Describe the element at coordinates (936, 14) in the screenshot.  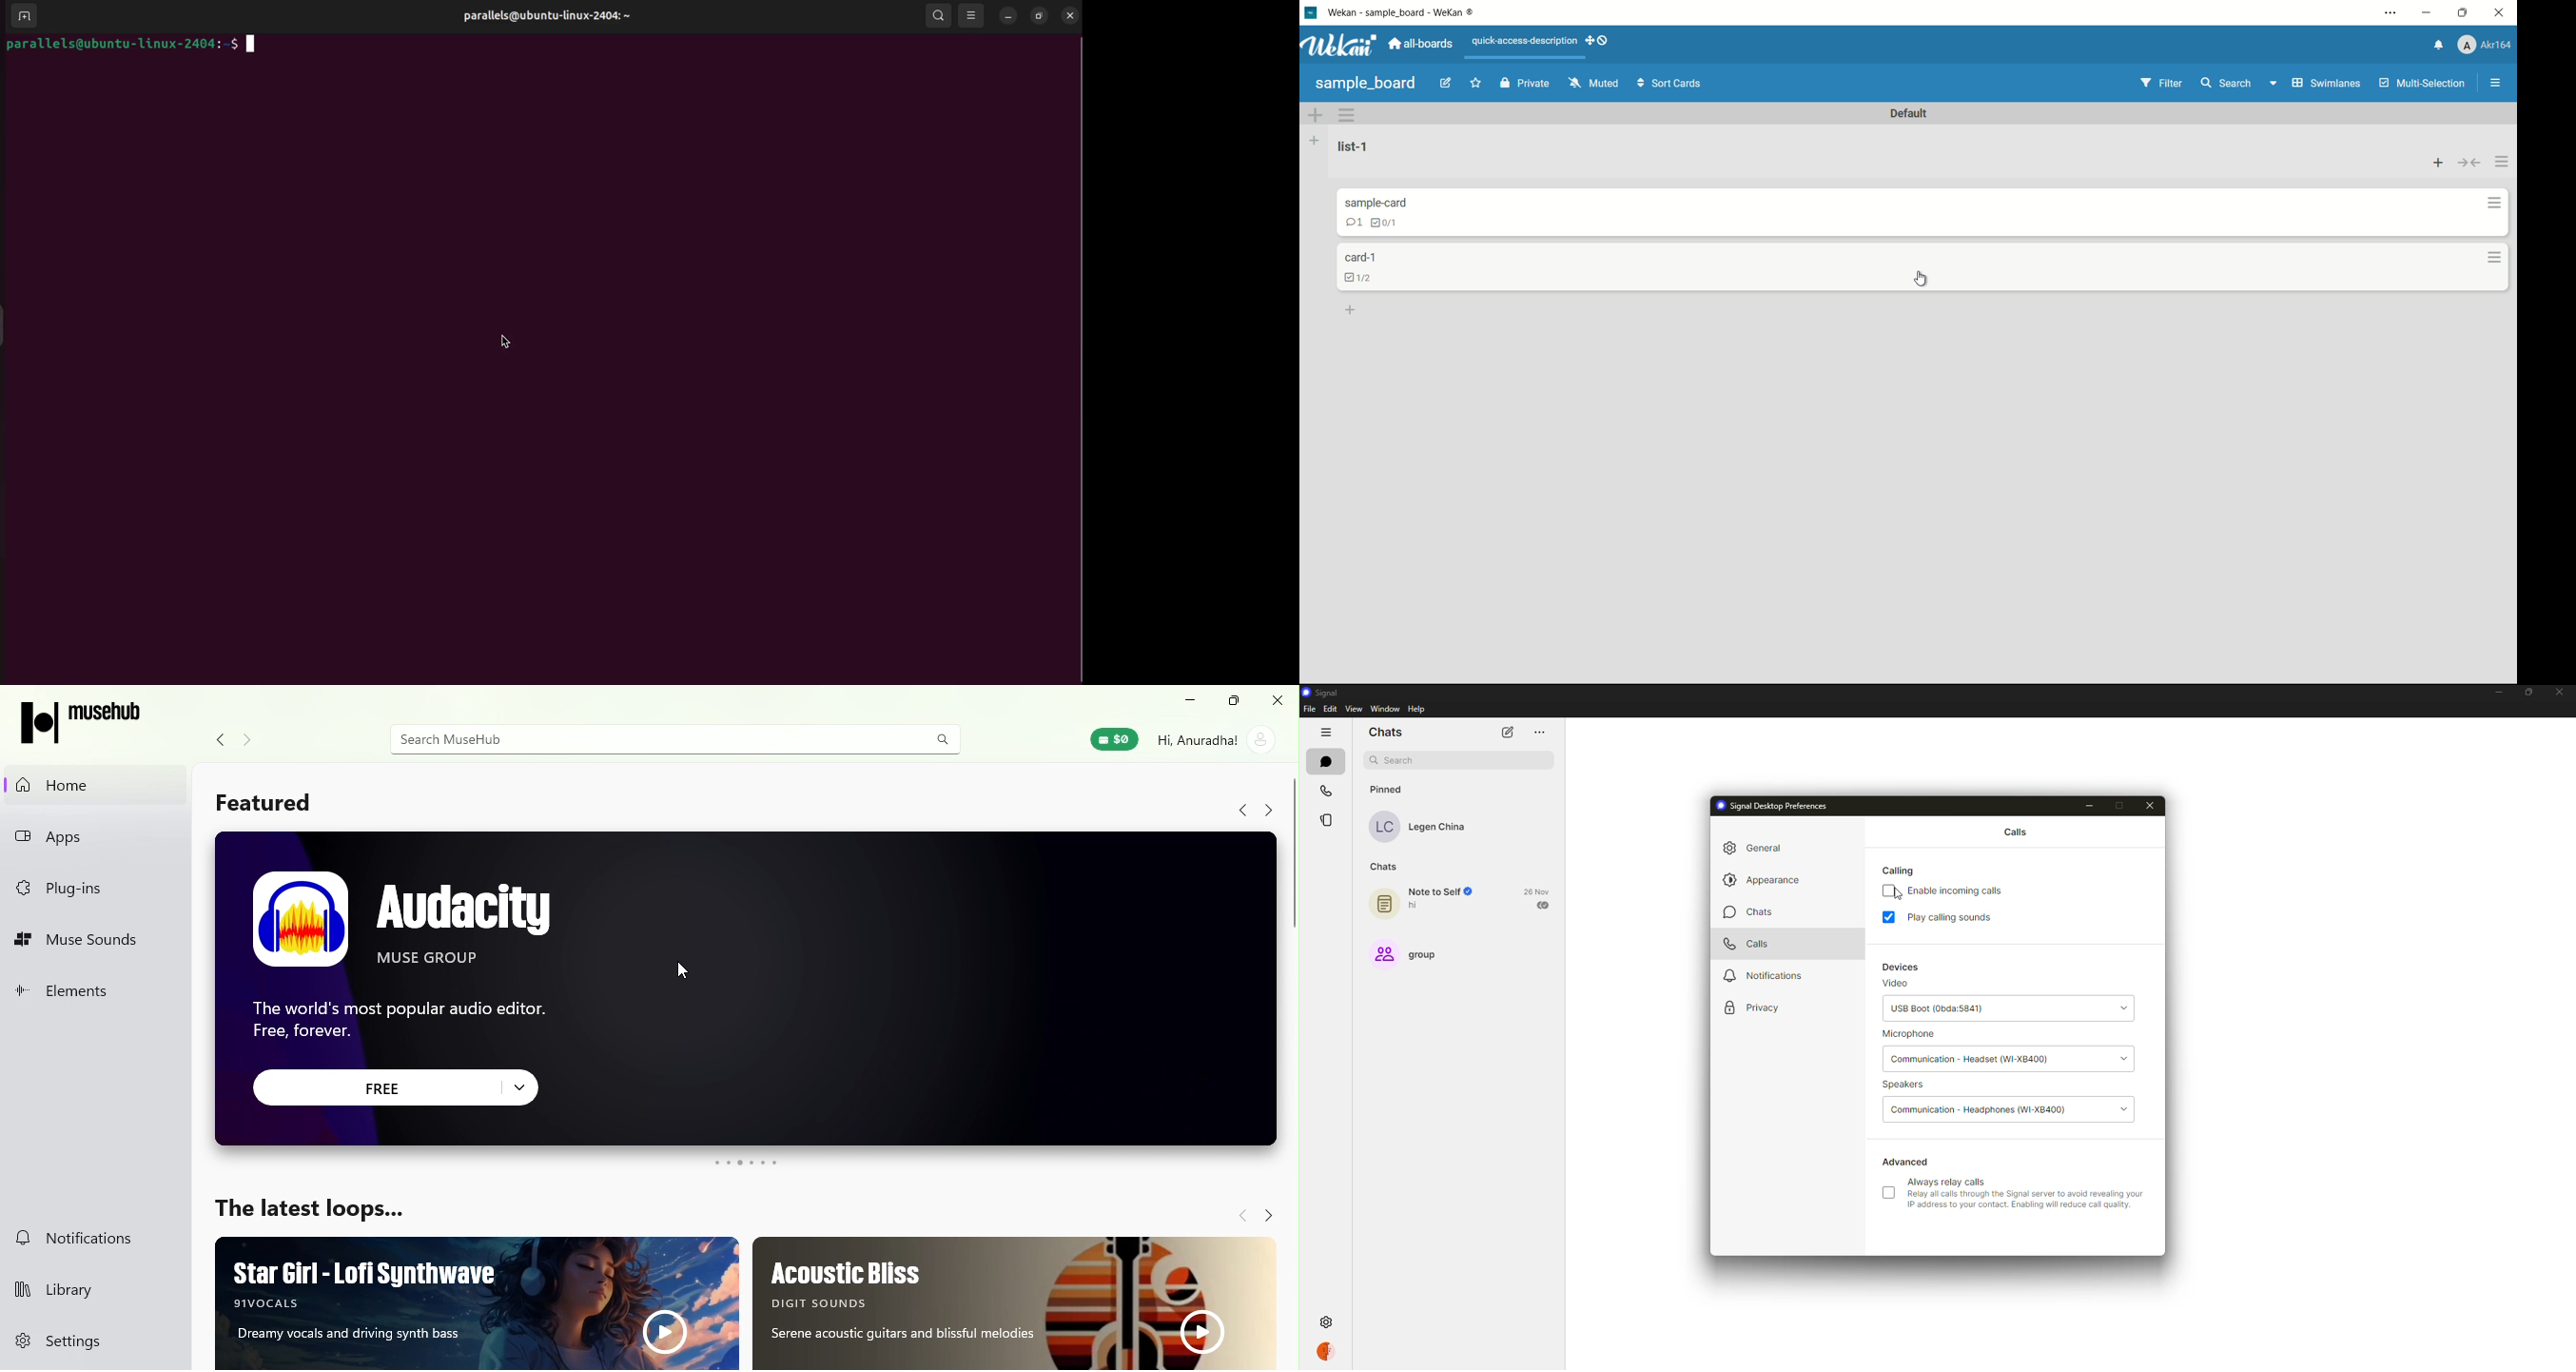
I see `search` at that location.